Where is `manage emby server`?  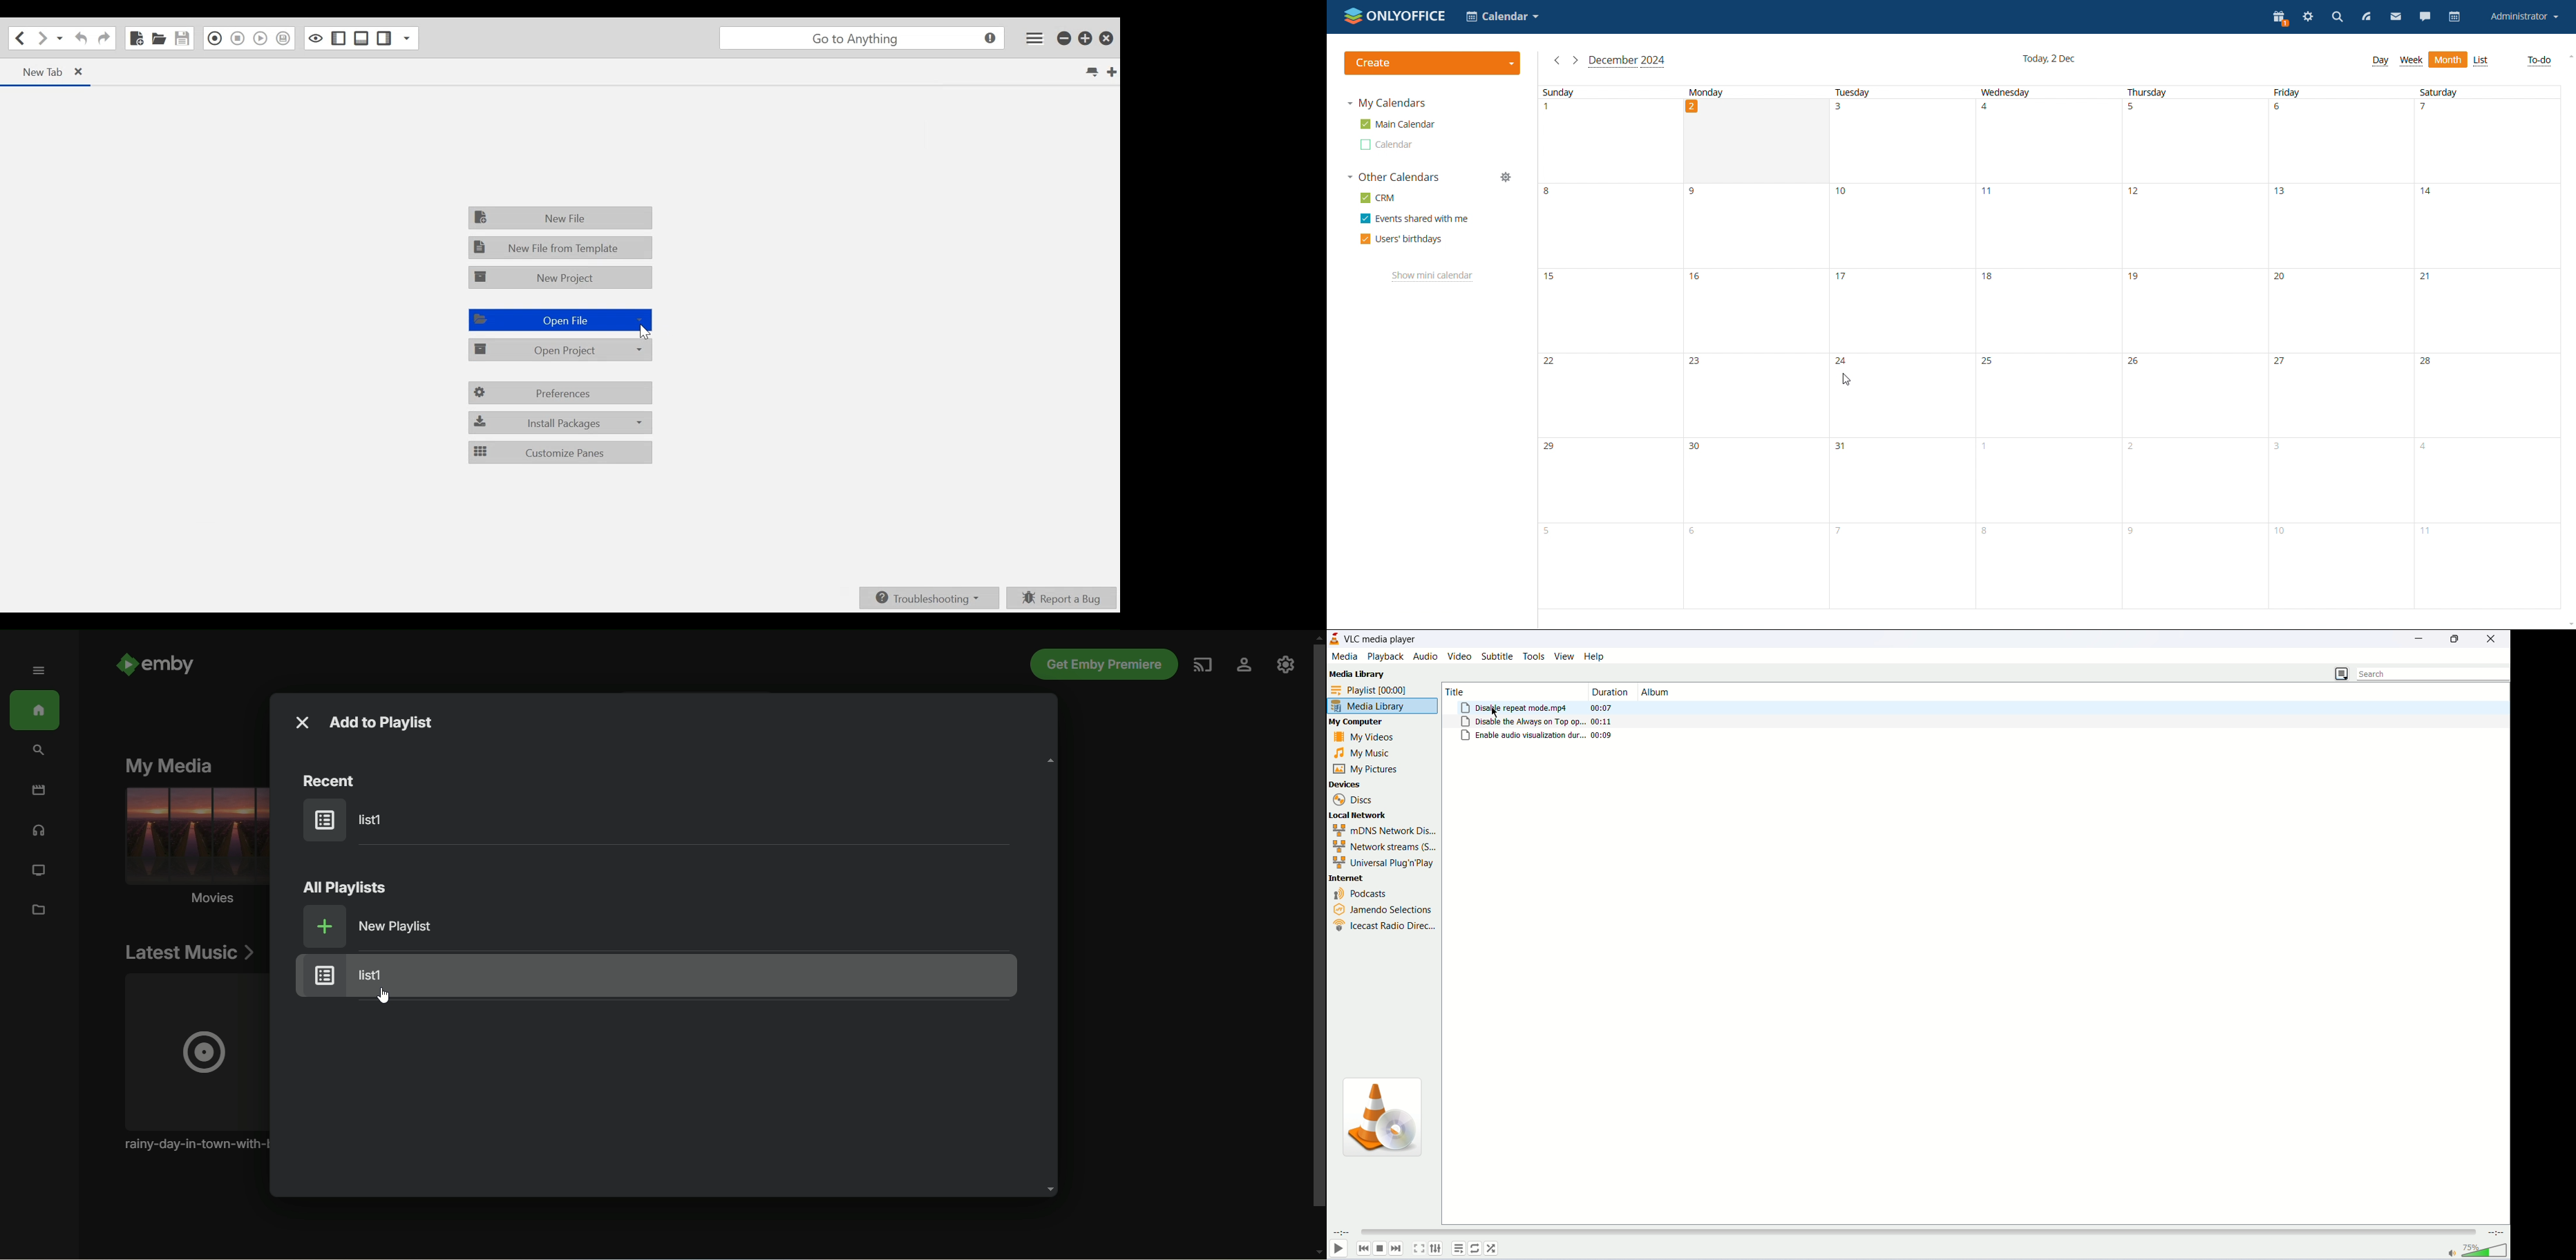
manage emby server is located at coordinates (1286, 665).